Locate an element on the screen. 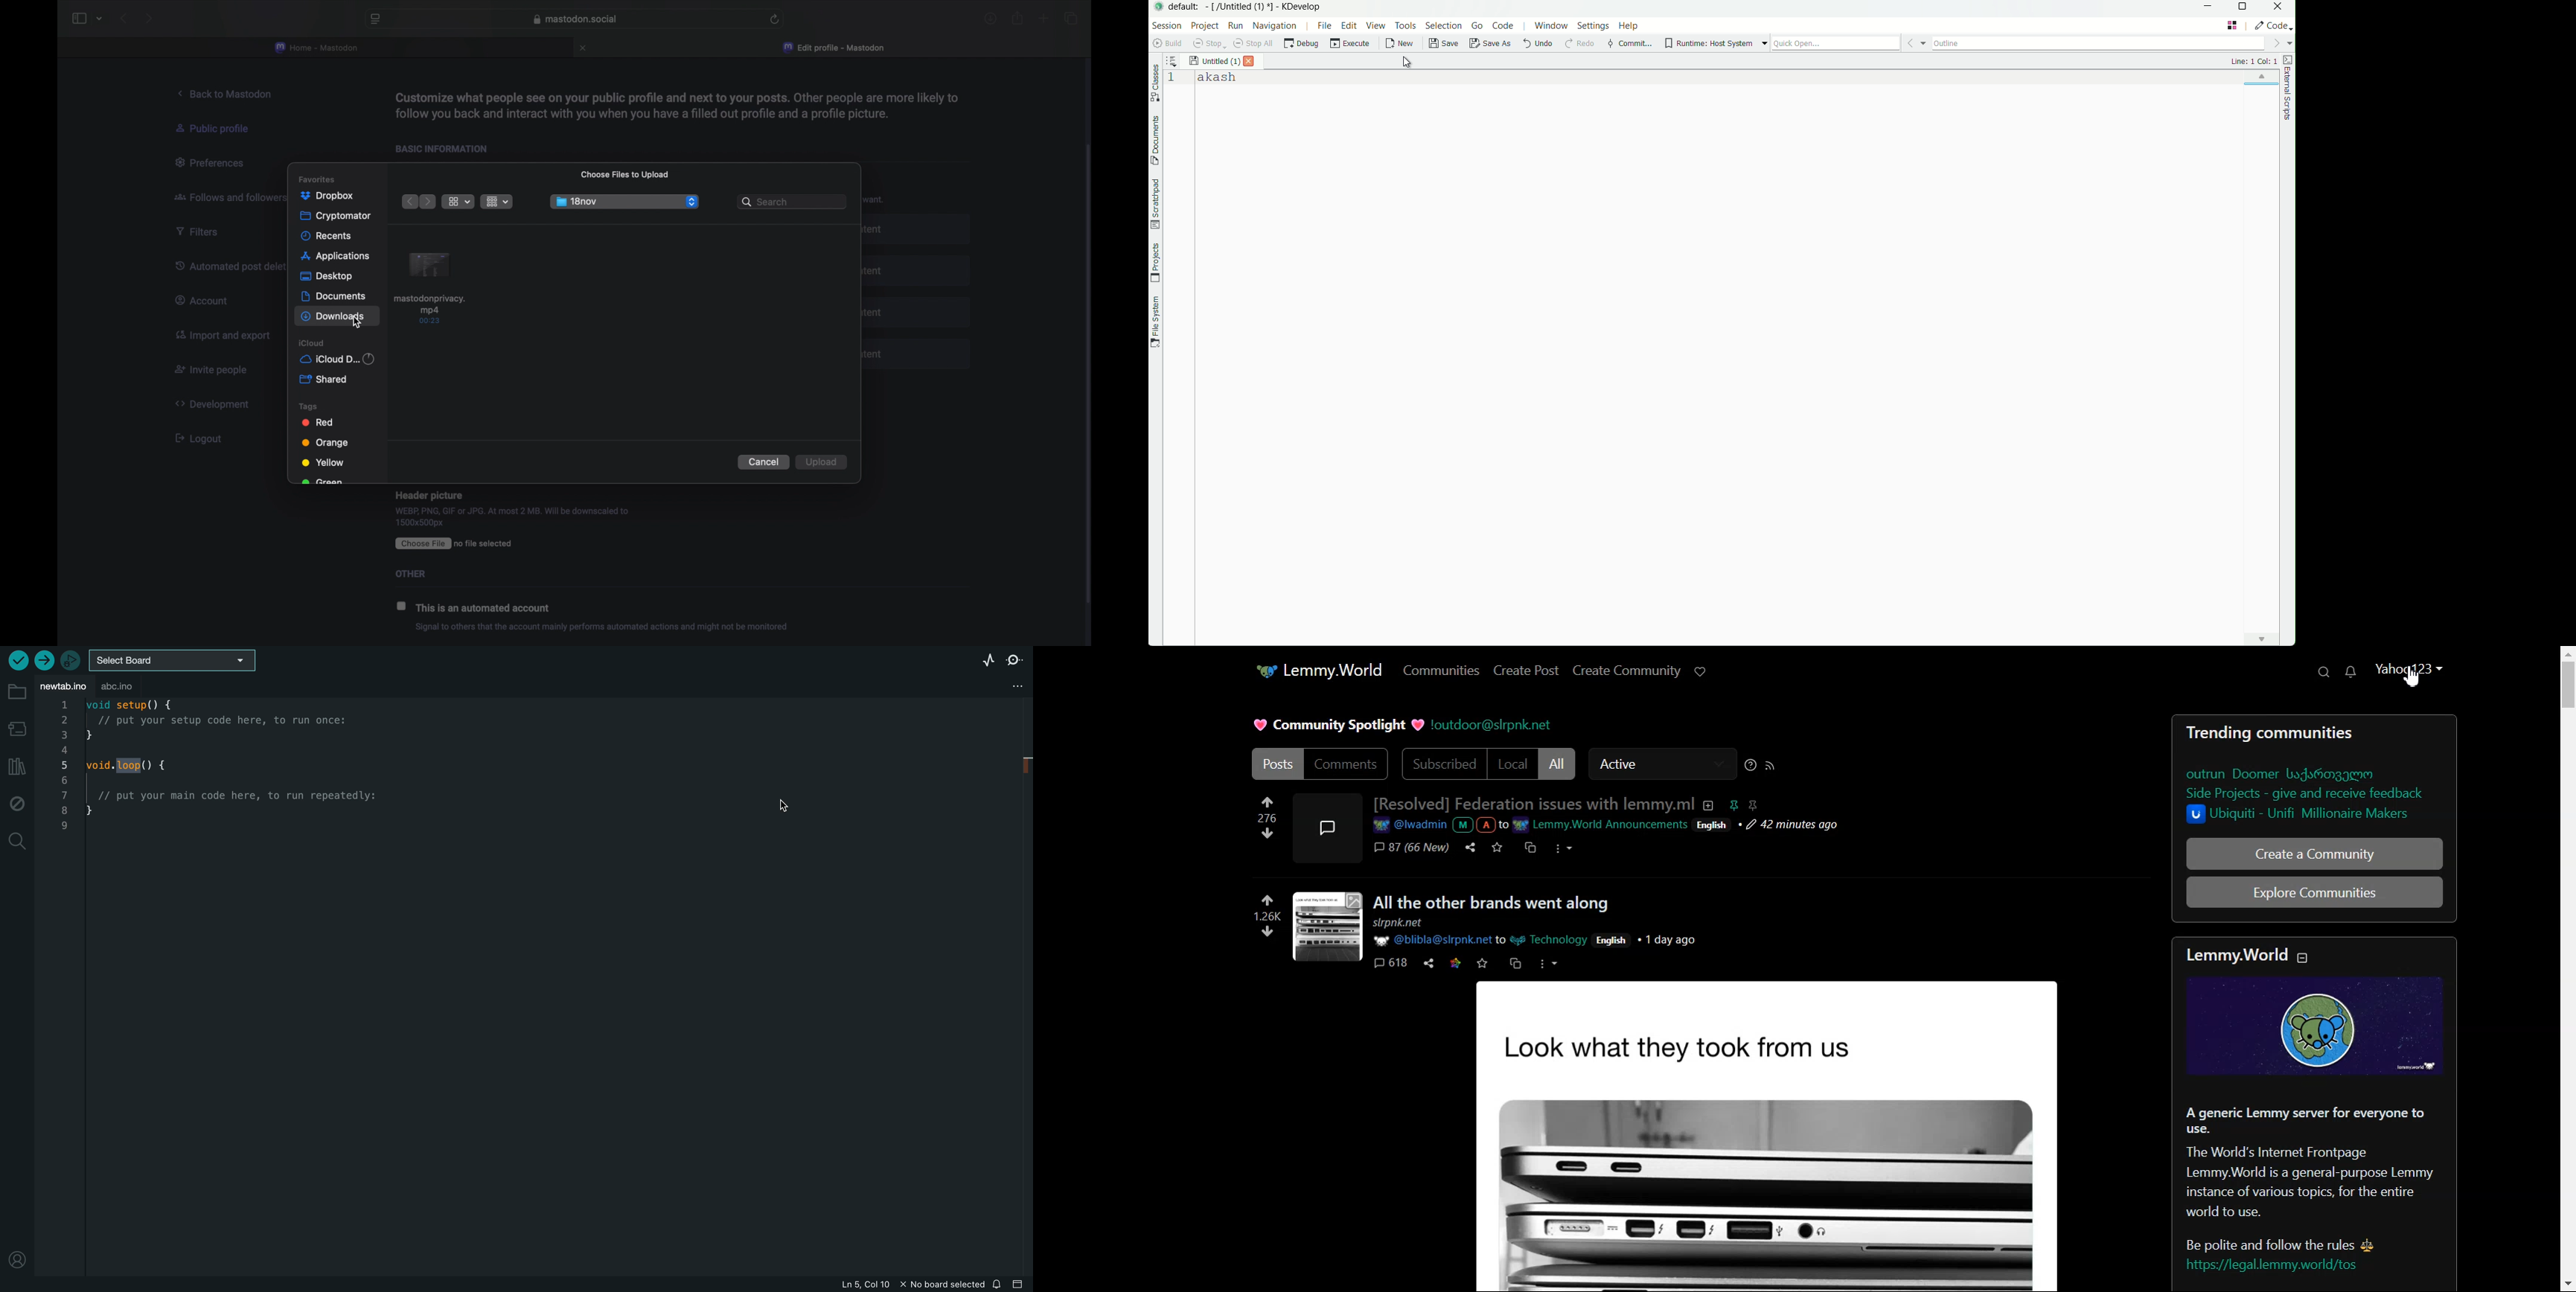  Posts is located at coordinates (1276, 763).